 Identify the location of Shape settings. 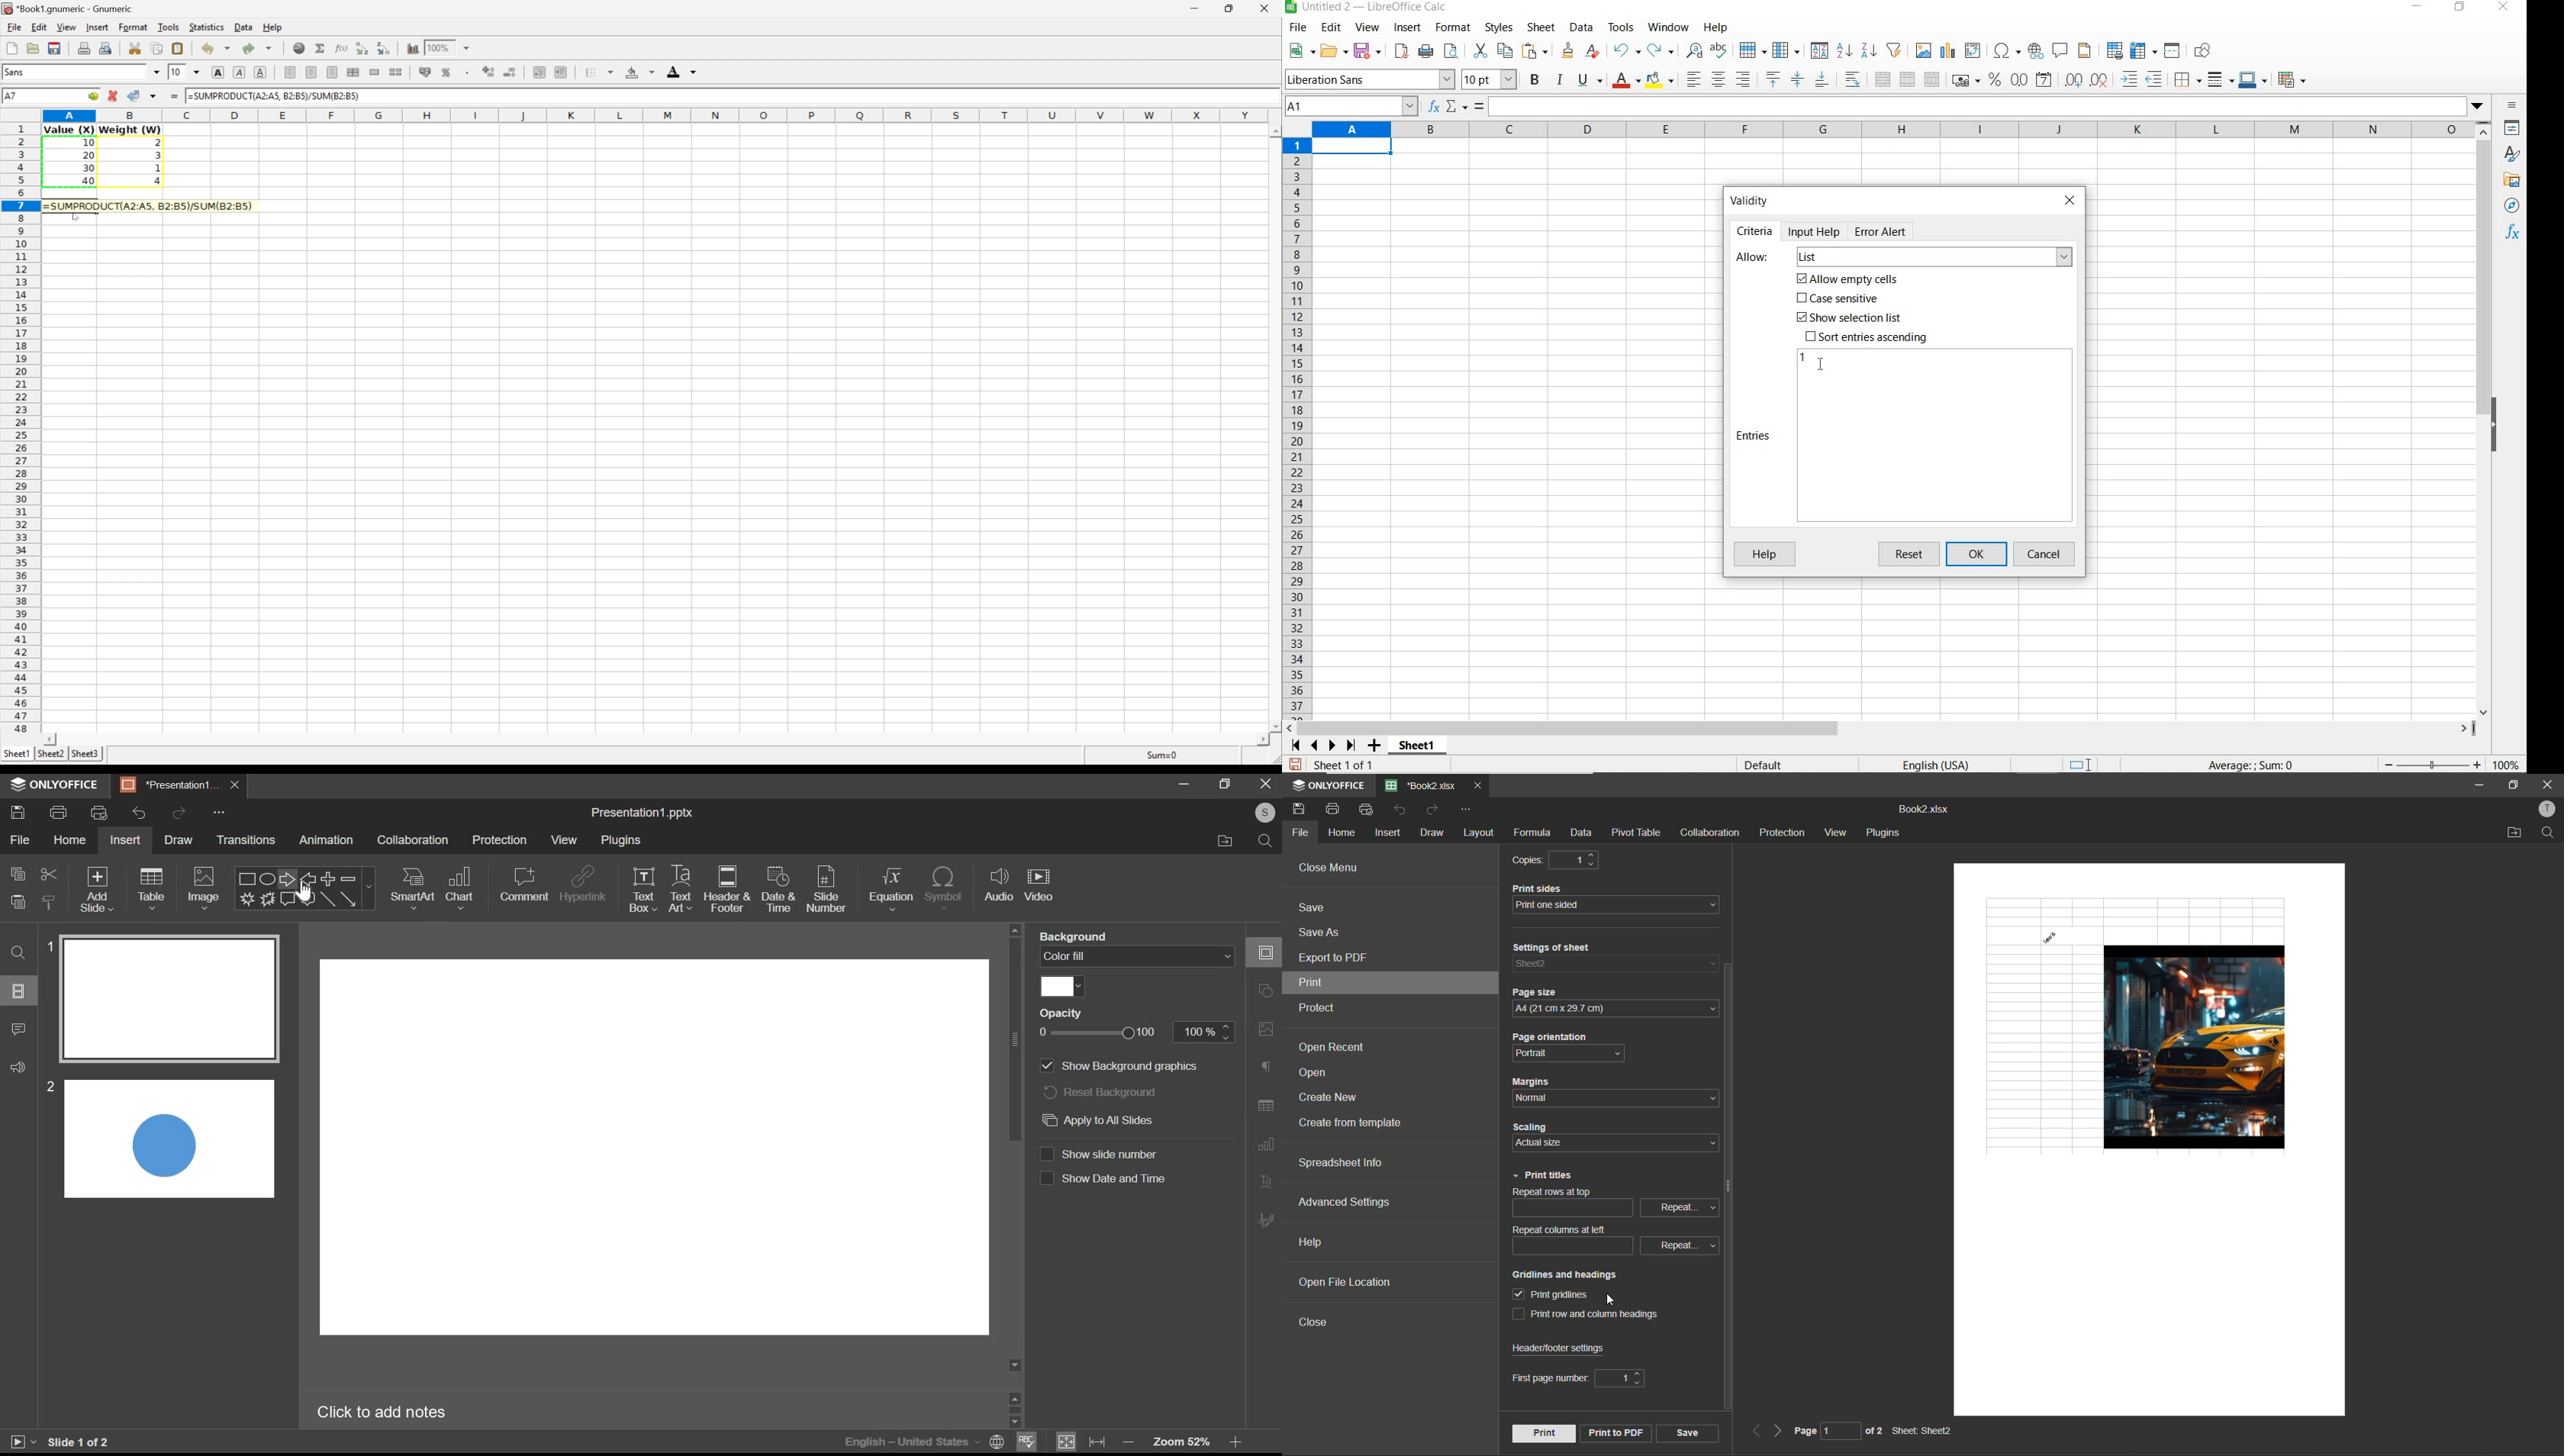
(1264, 989).